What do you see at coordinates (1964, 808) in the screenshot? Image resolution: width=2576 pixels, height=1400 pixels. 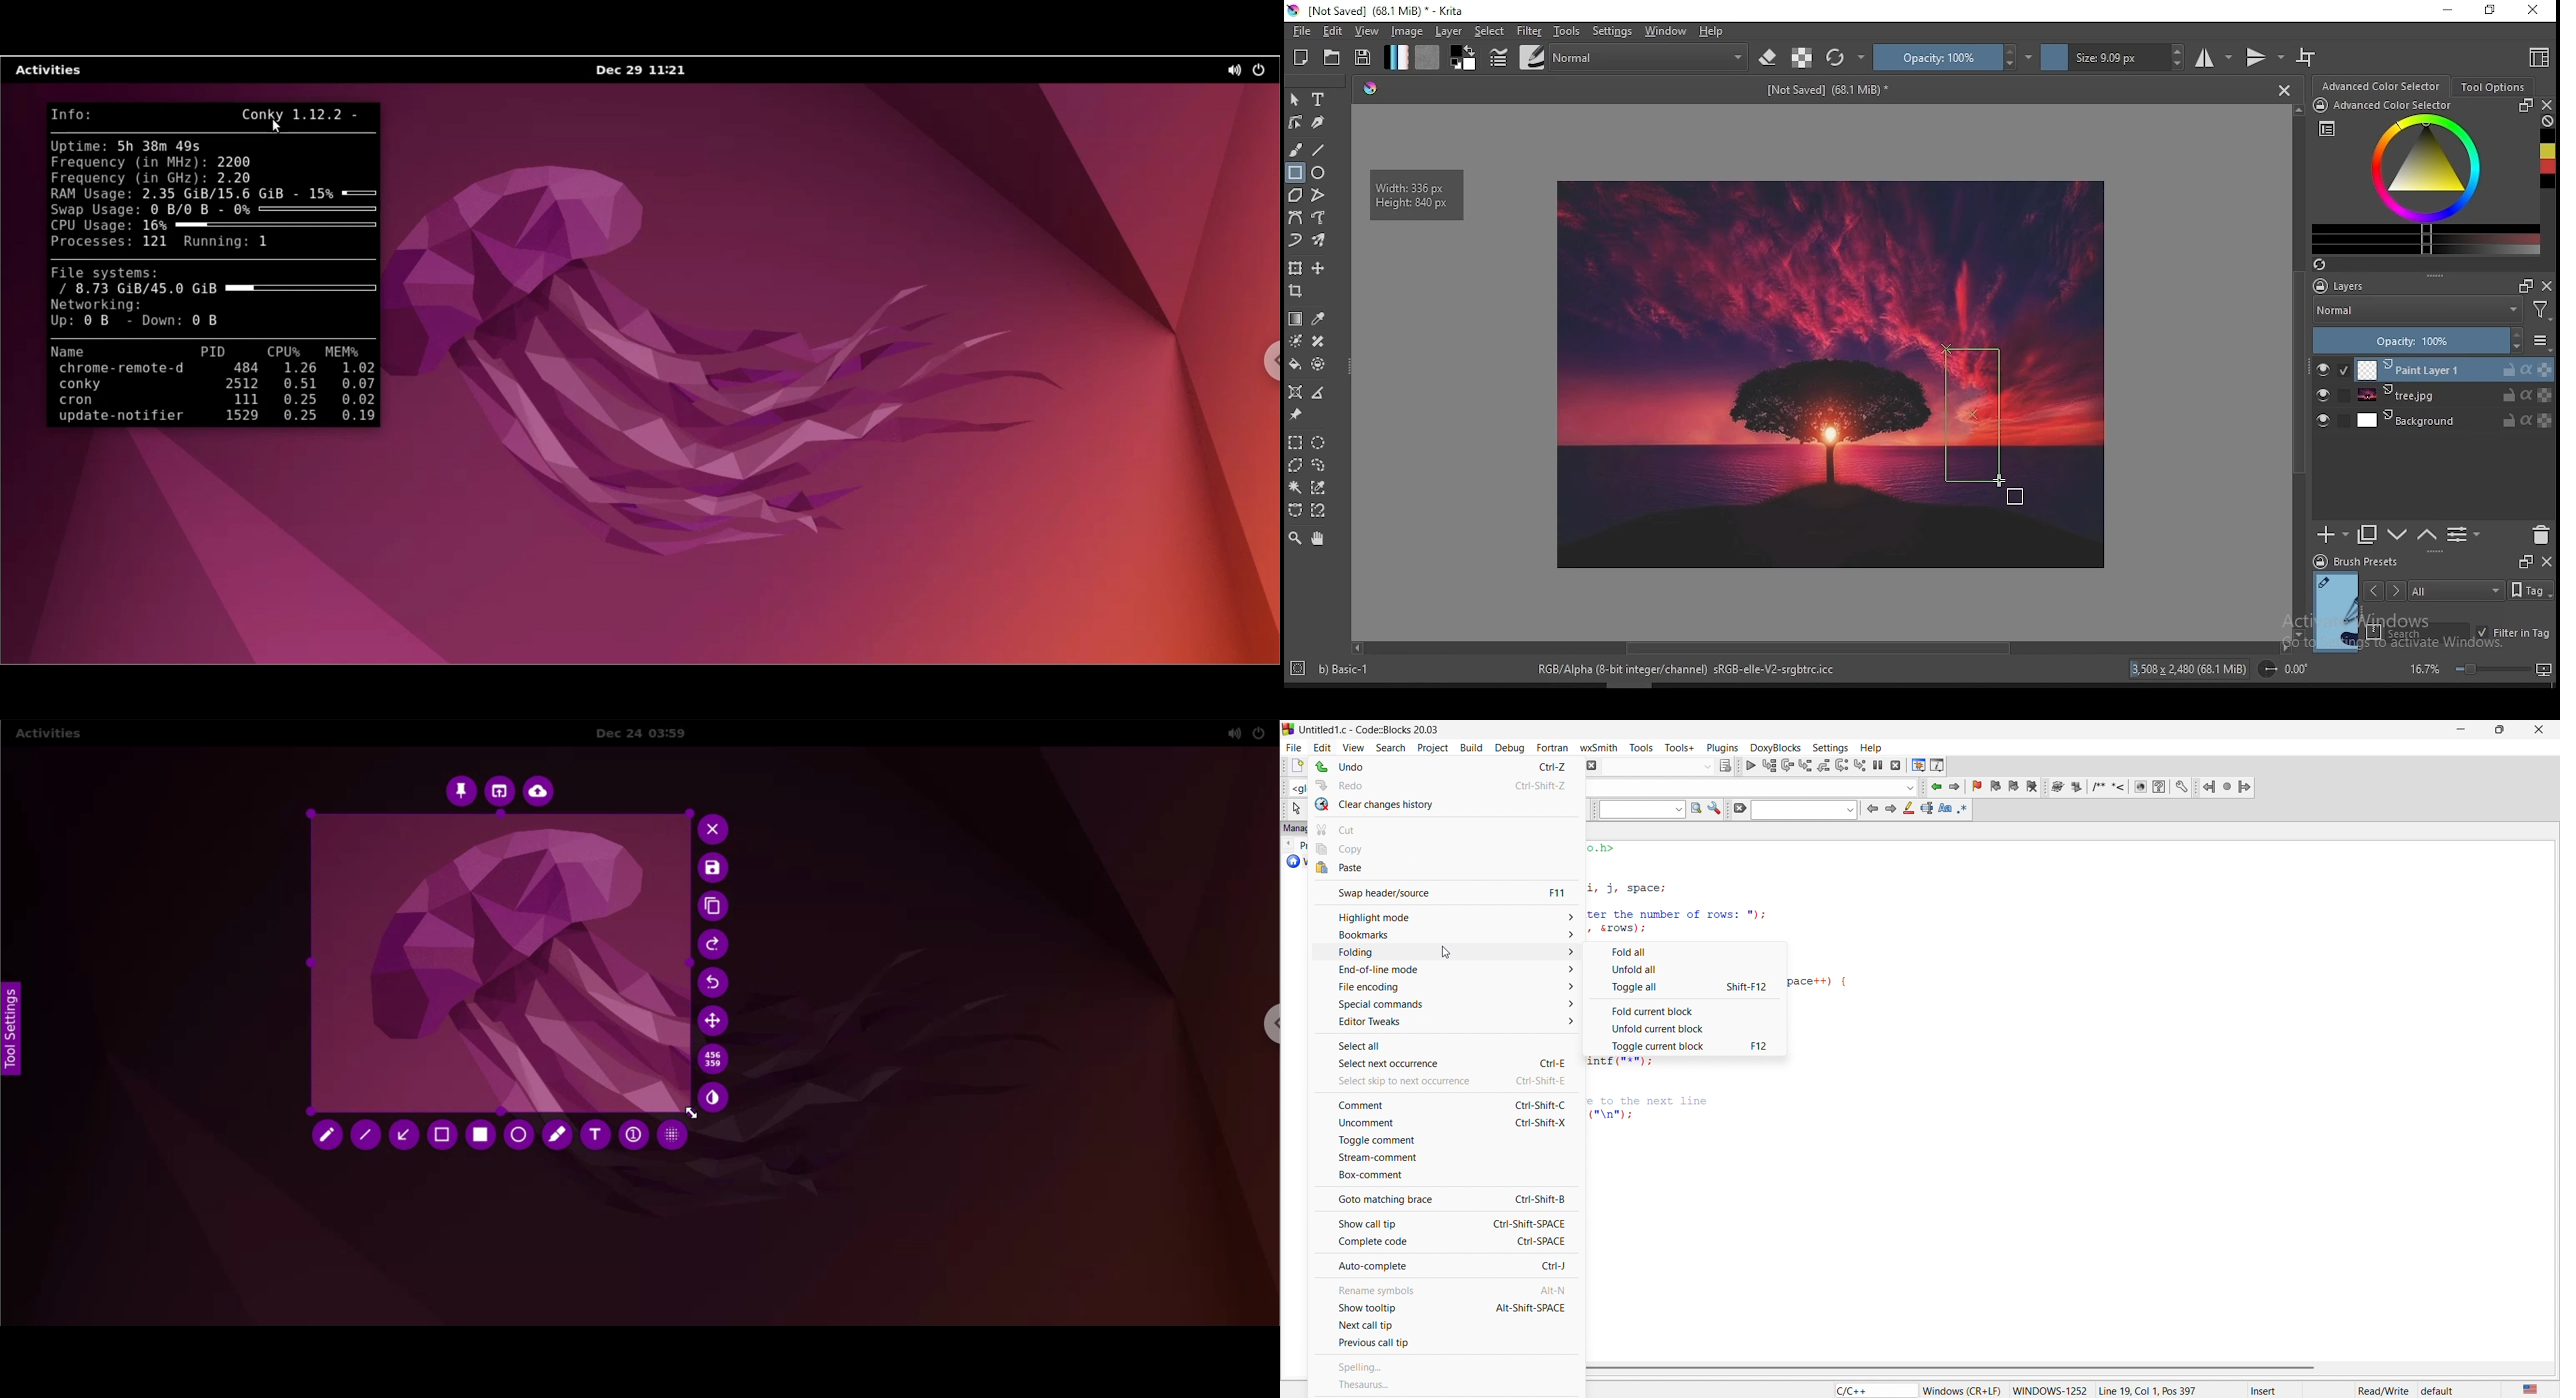 I see `use regex` at bounding box center [1964, 808].